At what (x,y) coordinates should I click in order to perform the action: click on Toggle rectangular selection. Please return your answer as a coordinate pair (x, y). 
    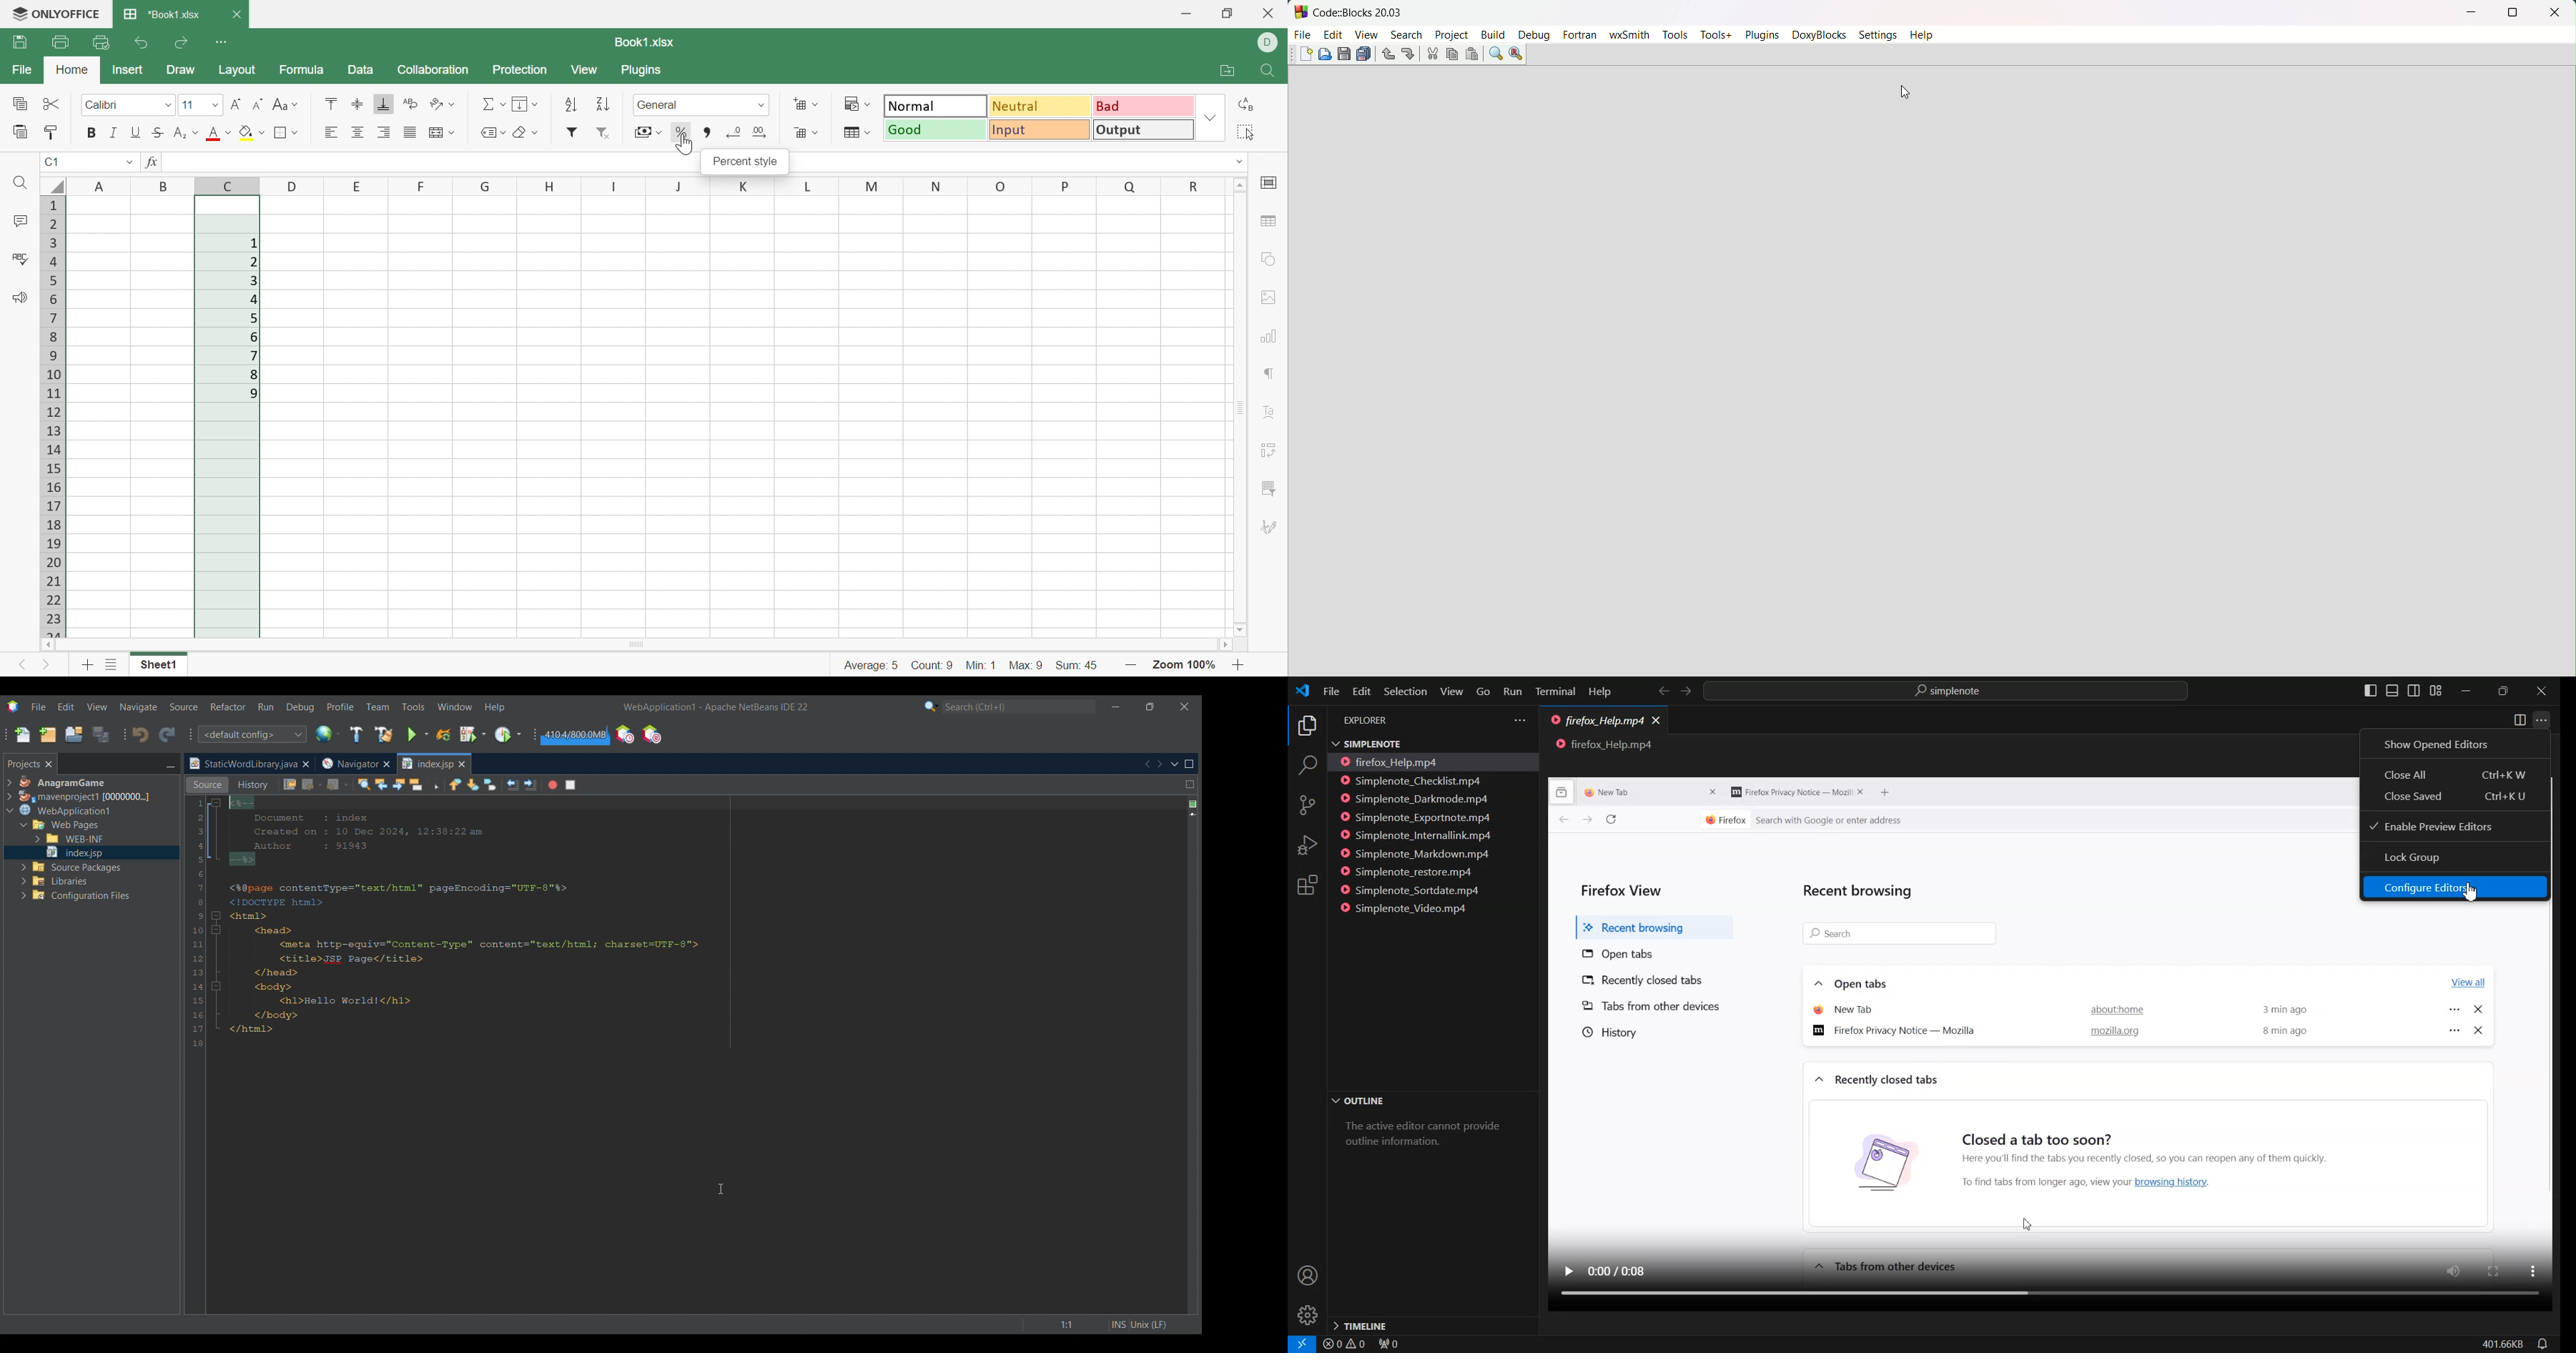
    Looking at the image, I should click on (433, 784).